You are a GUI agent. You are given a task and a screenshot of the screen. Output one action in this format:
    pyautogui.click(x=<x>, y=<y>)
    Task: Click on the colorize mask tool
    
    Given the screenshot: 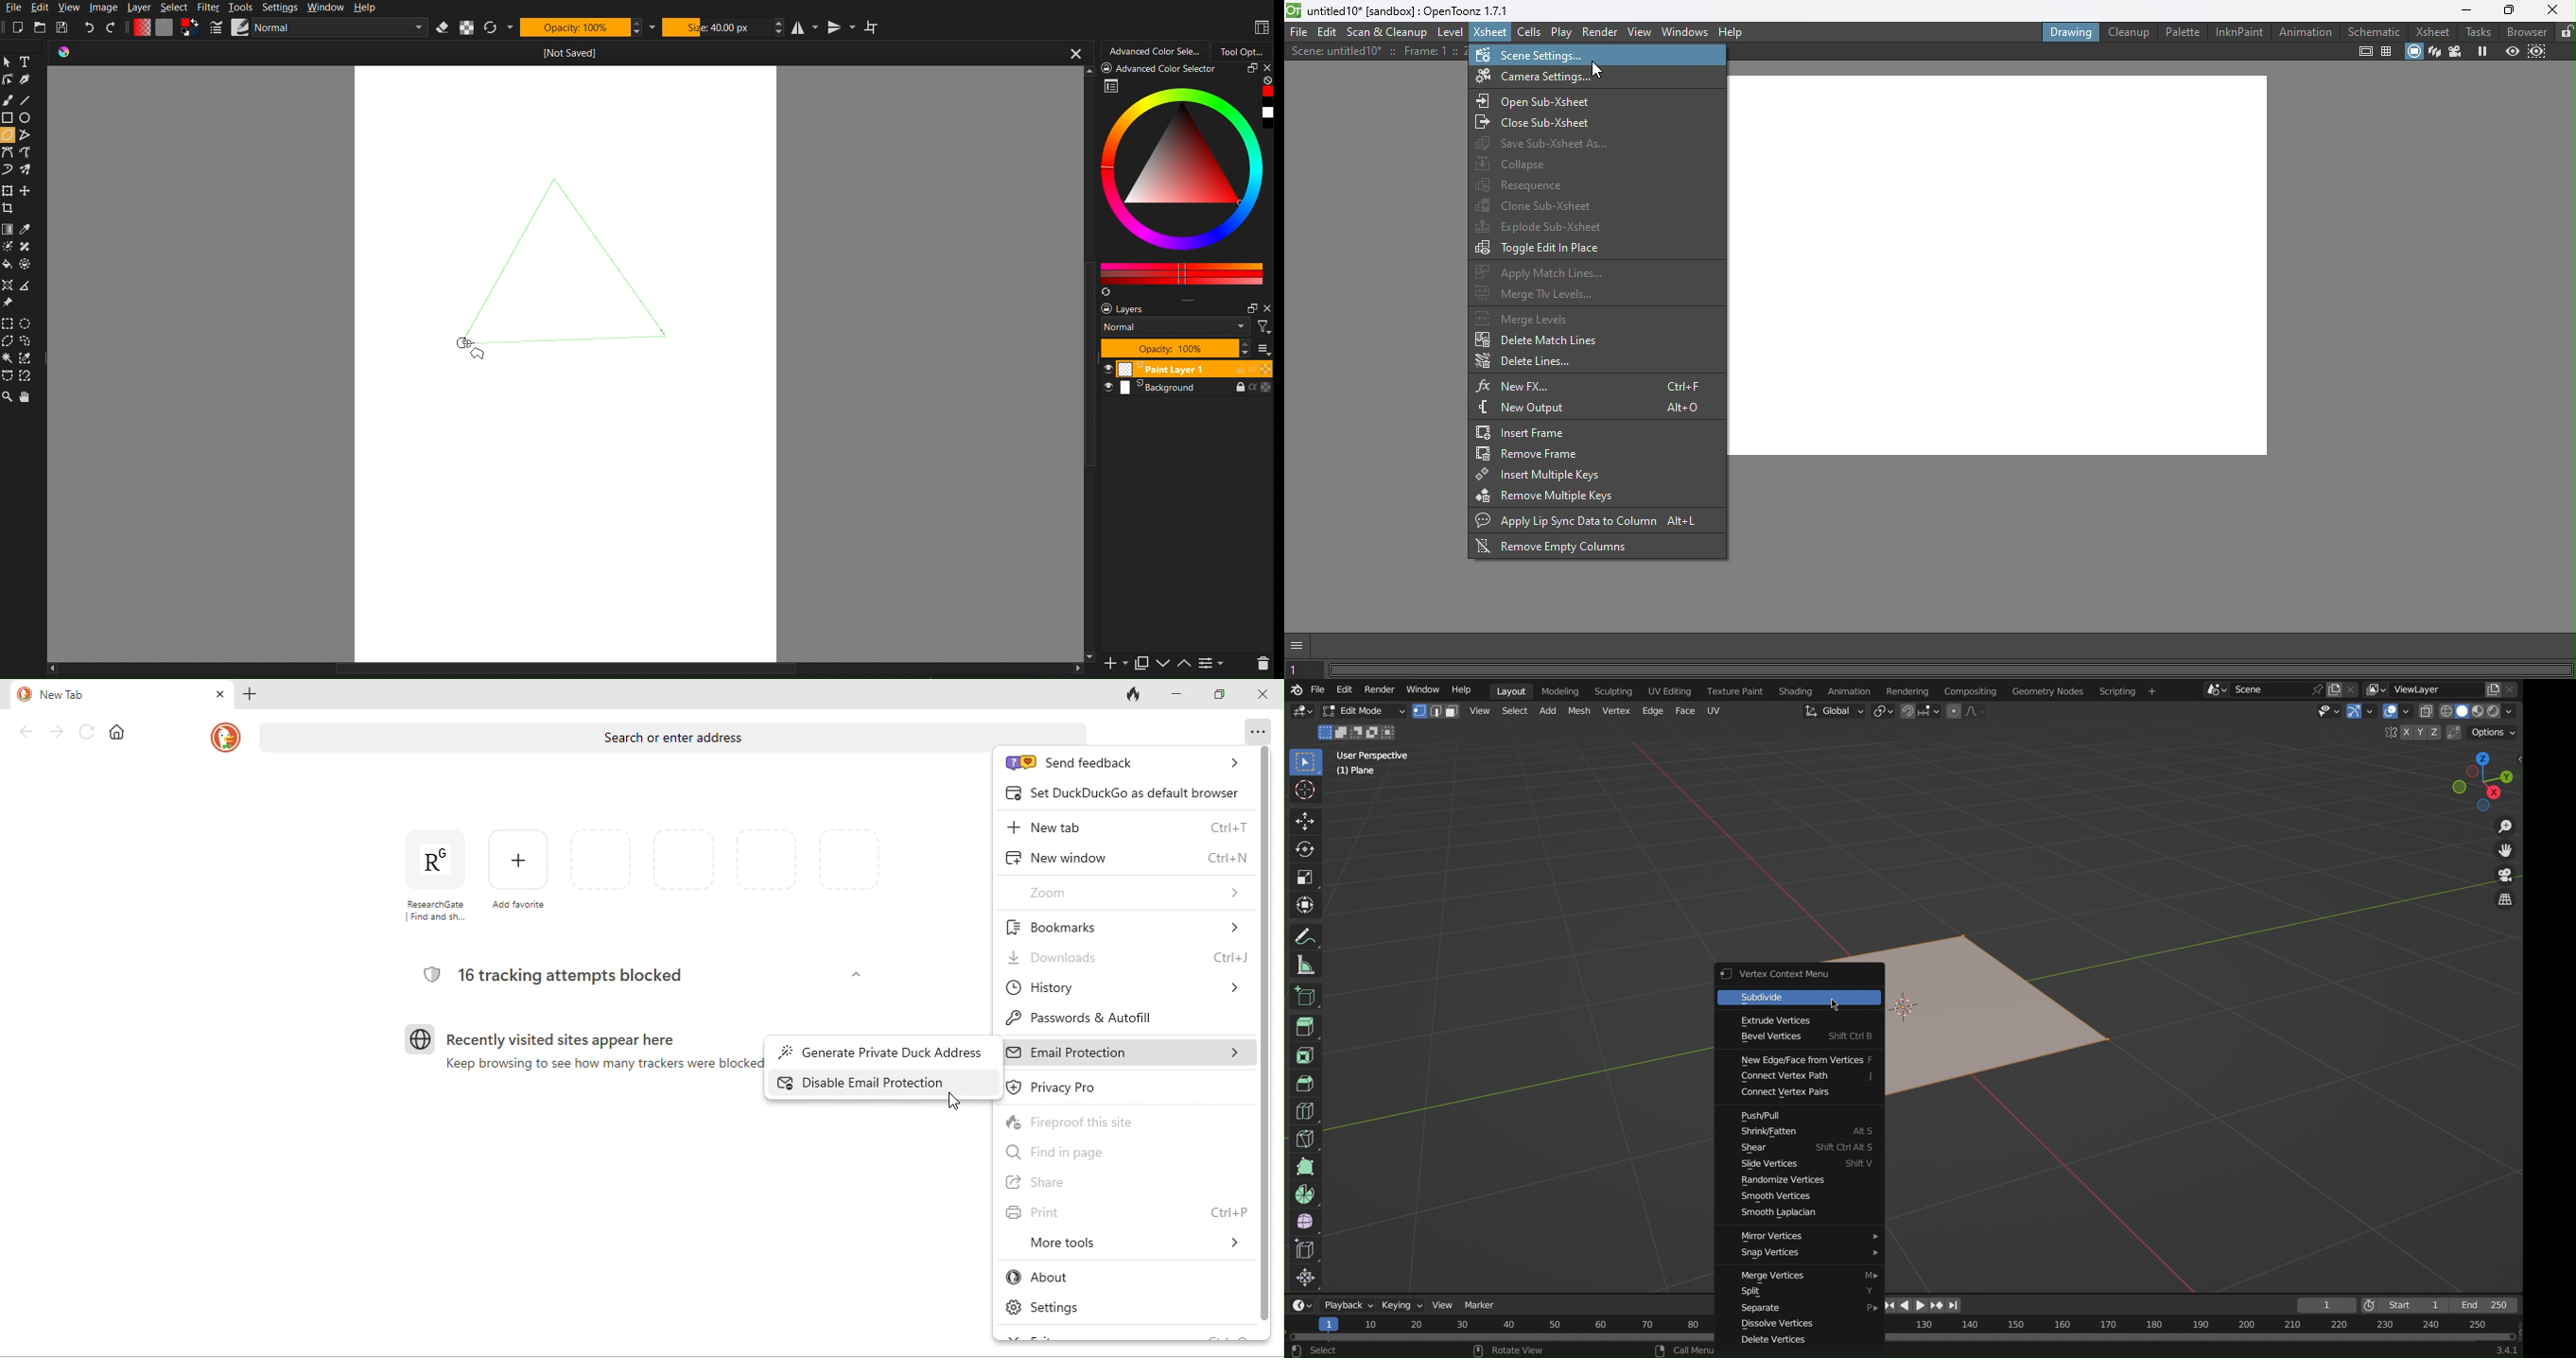 What is the action you would take?
    pyautogui.click(x=10, y=247)
    